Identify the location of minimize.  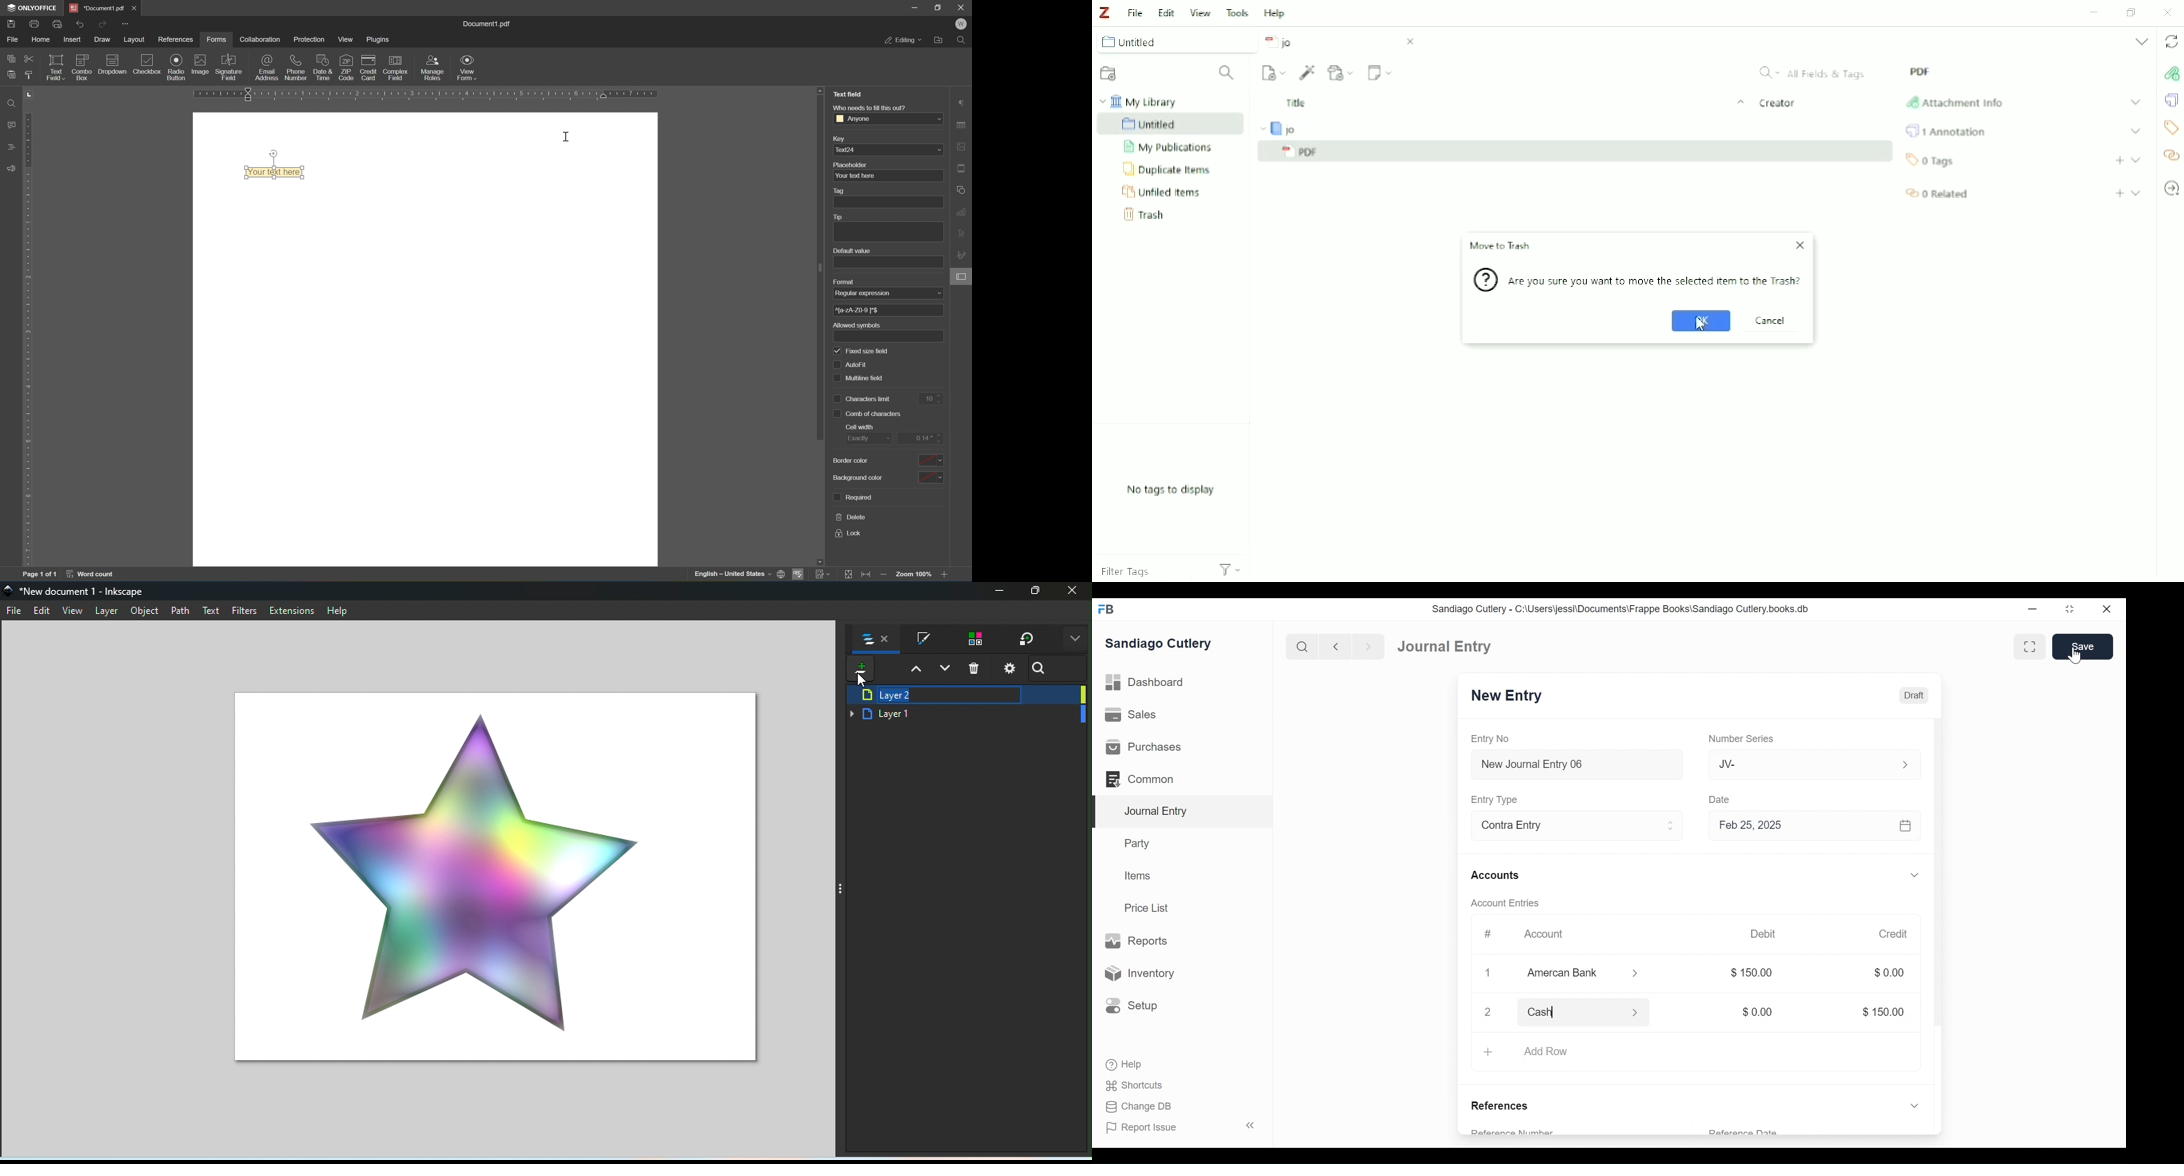
(2033, 608).